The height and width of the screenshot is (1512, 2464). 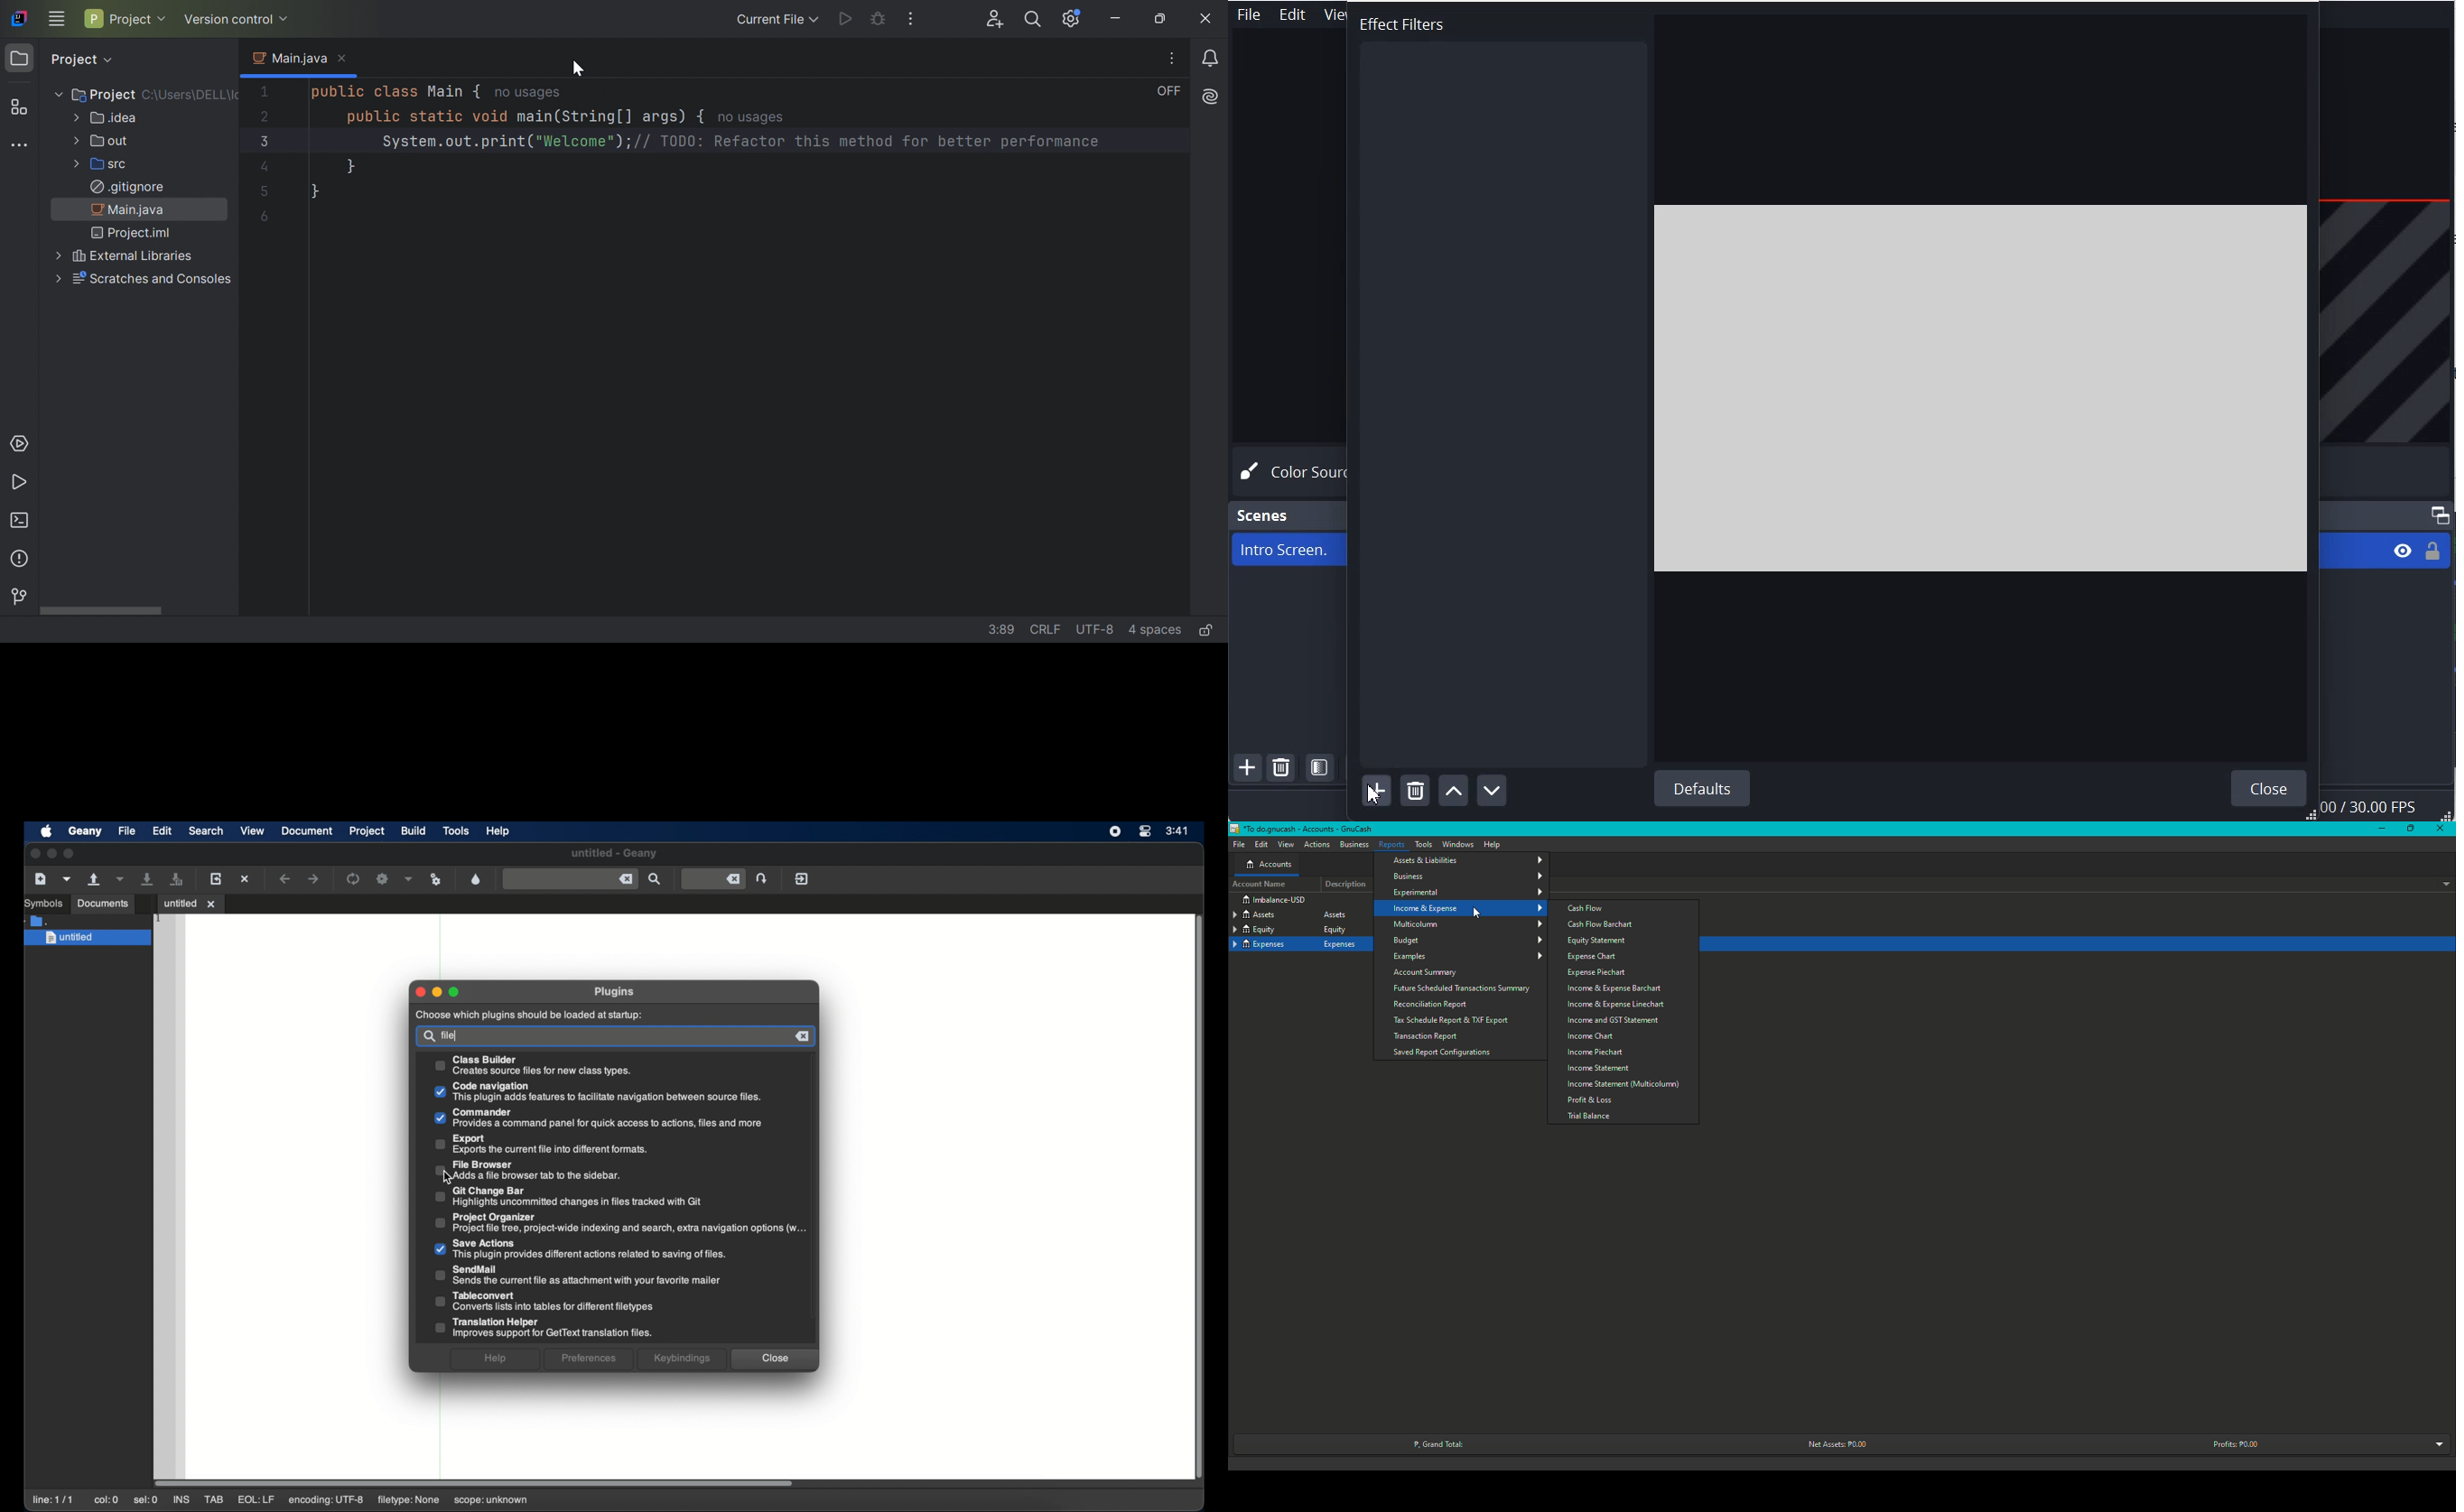 I want to click on Scene, so click(x=1264, y=515).